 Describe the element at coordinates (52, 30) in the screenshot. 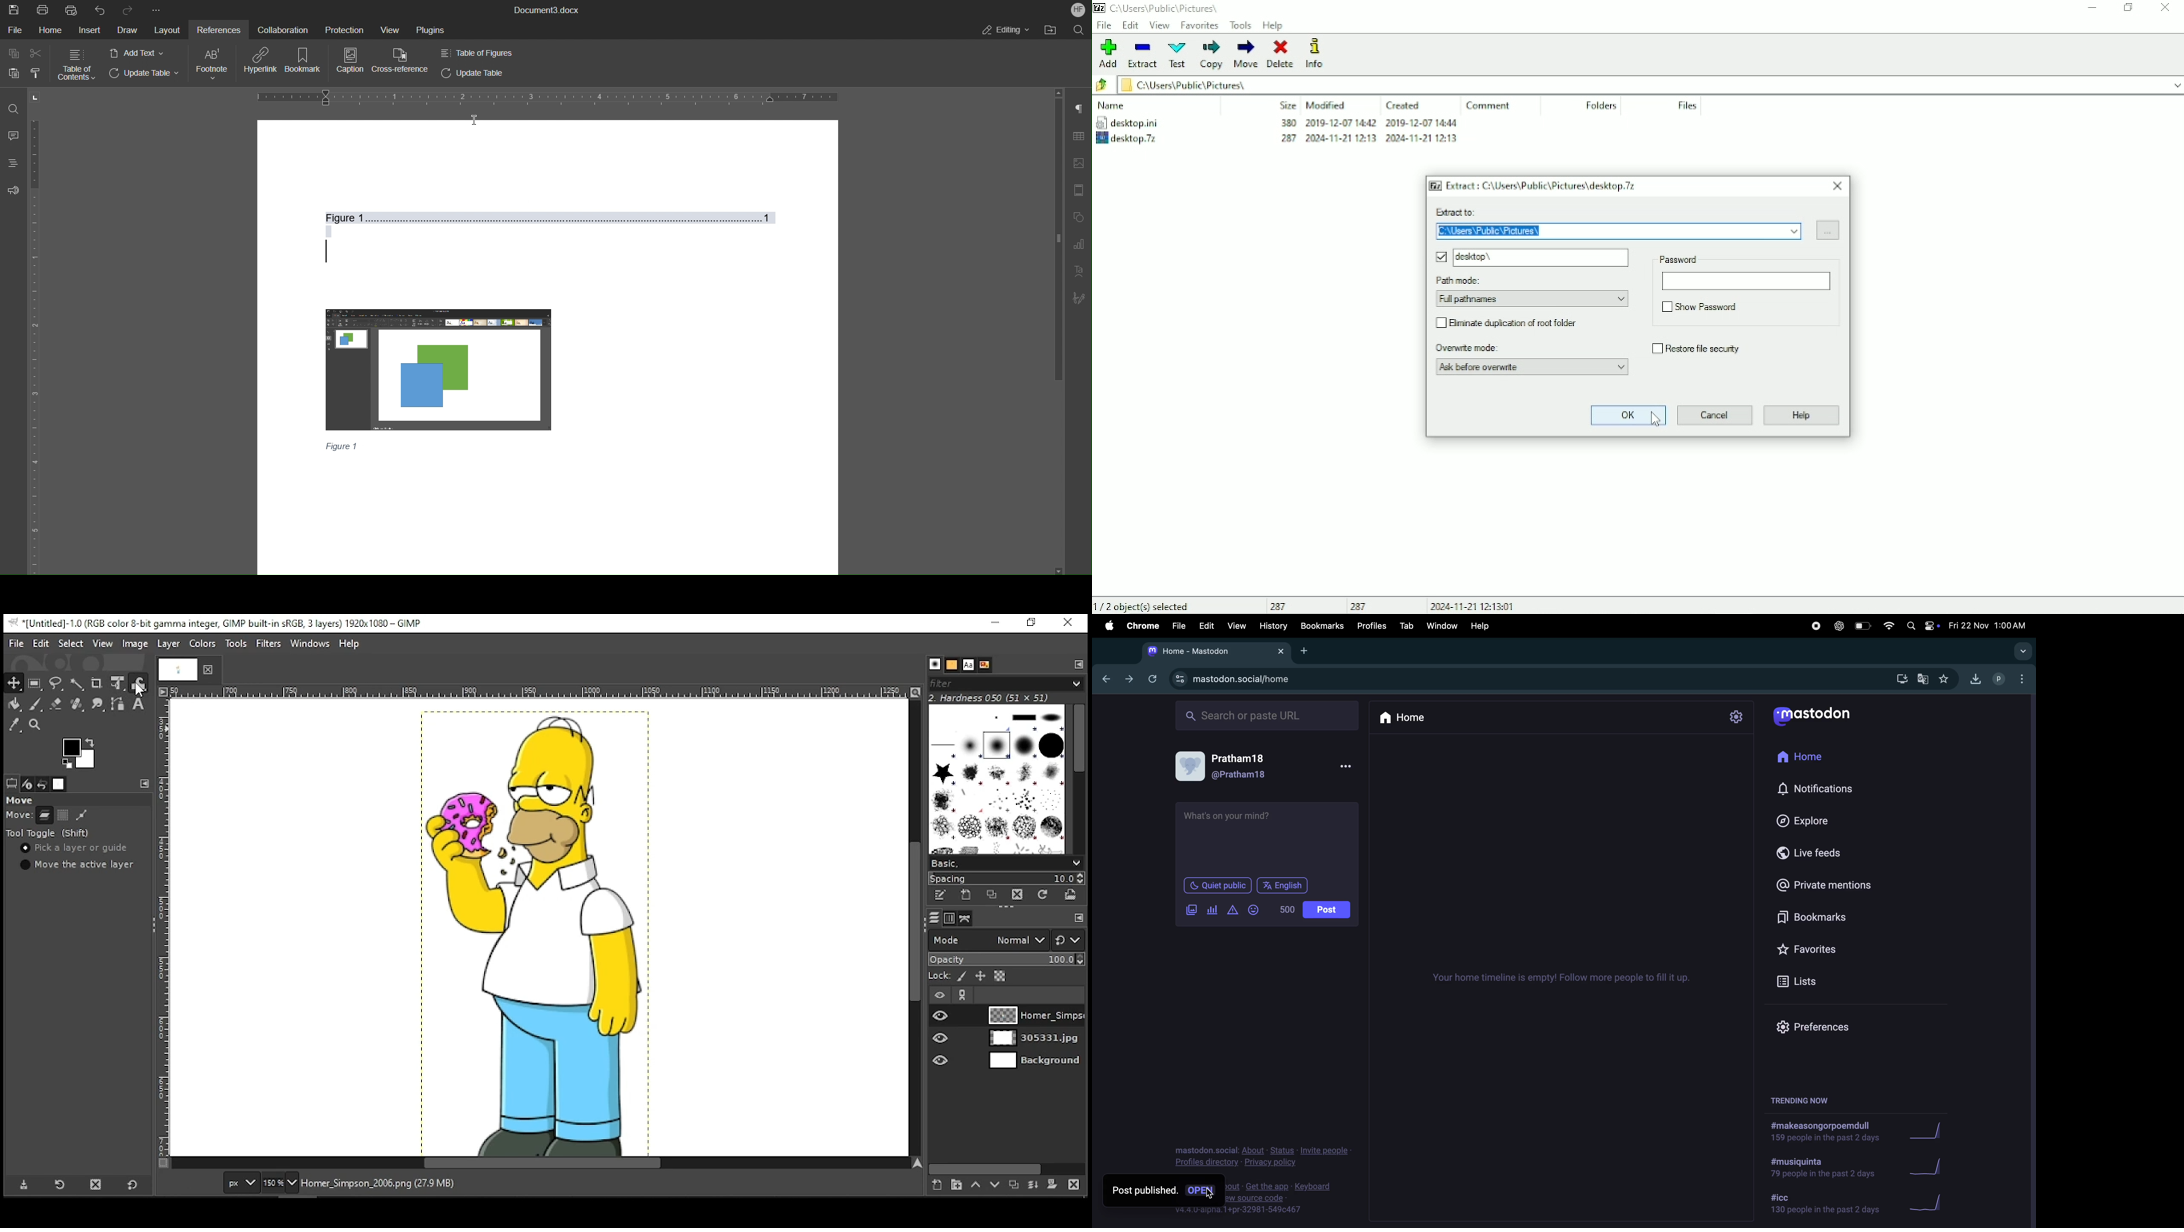

I see `Home` at that location.